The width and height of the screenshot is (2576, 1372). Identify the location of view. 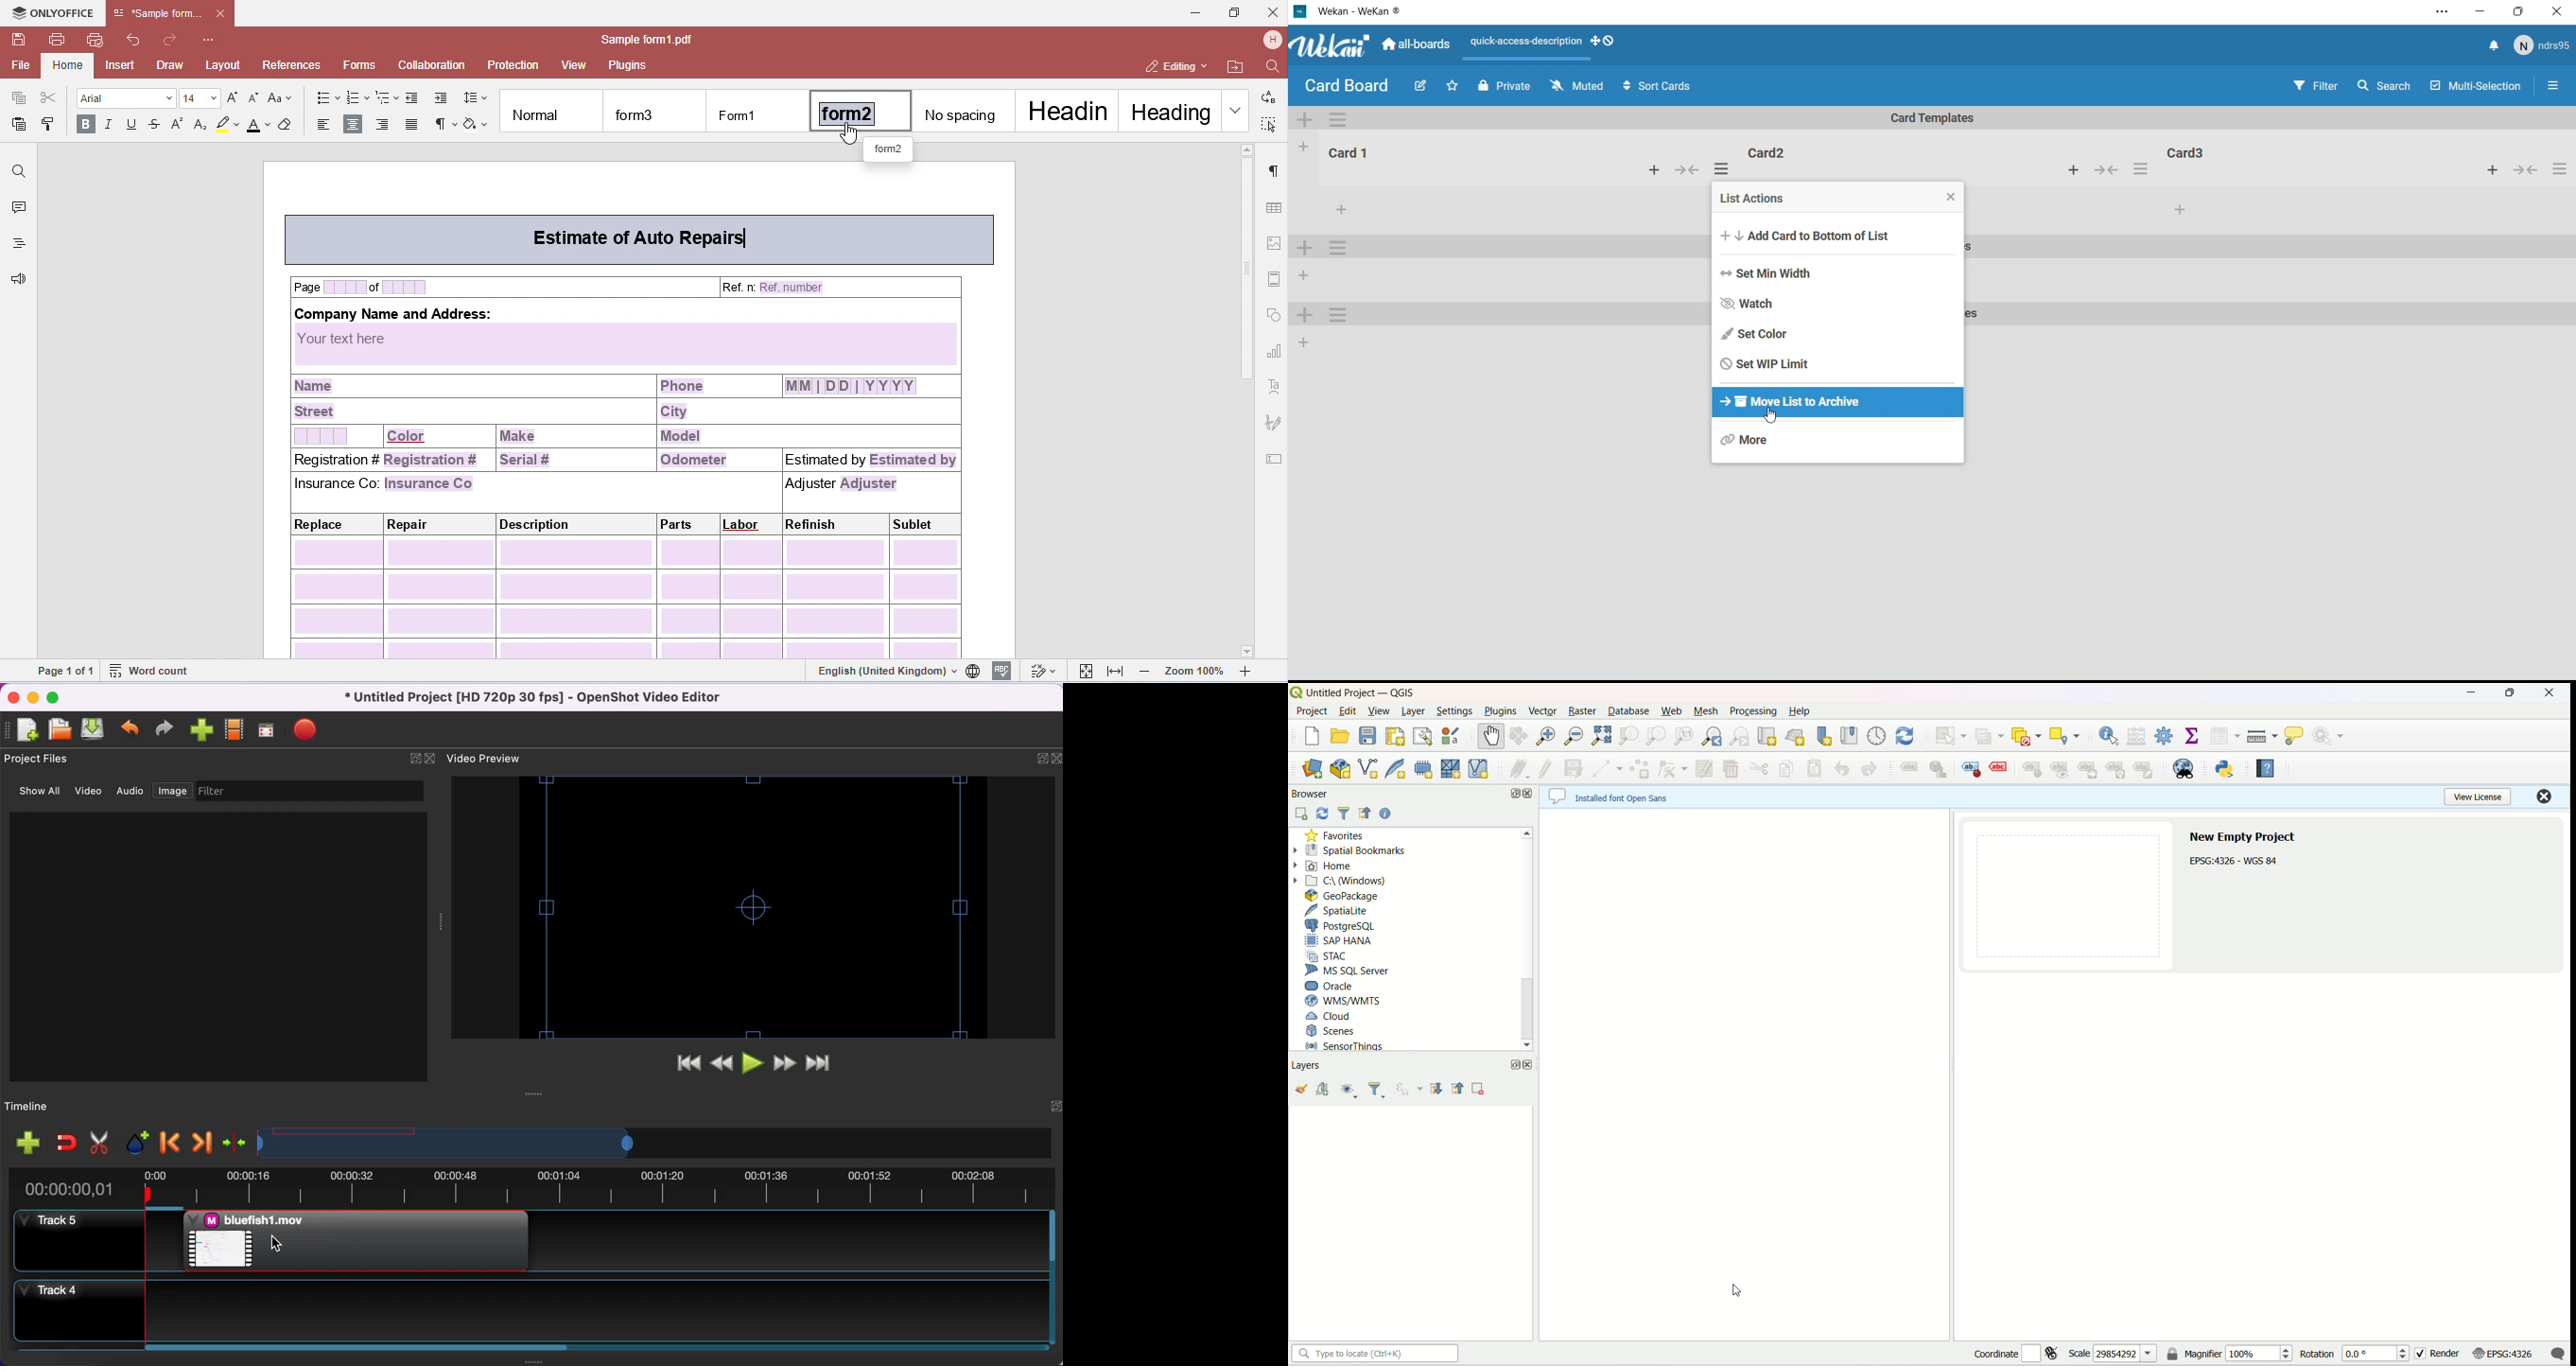
(1379, 711).